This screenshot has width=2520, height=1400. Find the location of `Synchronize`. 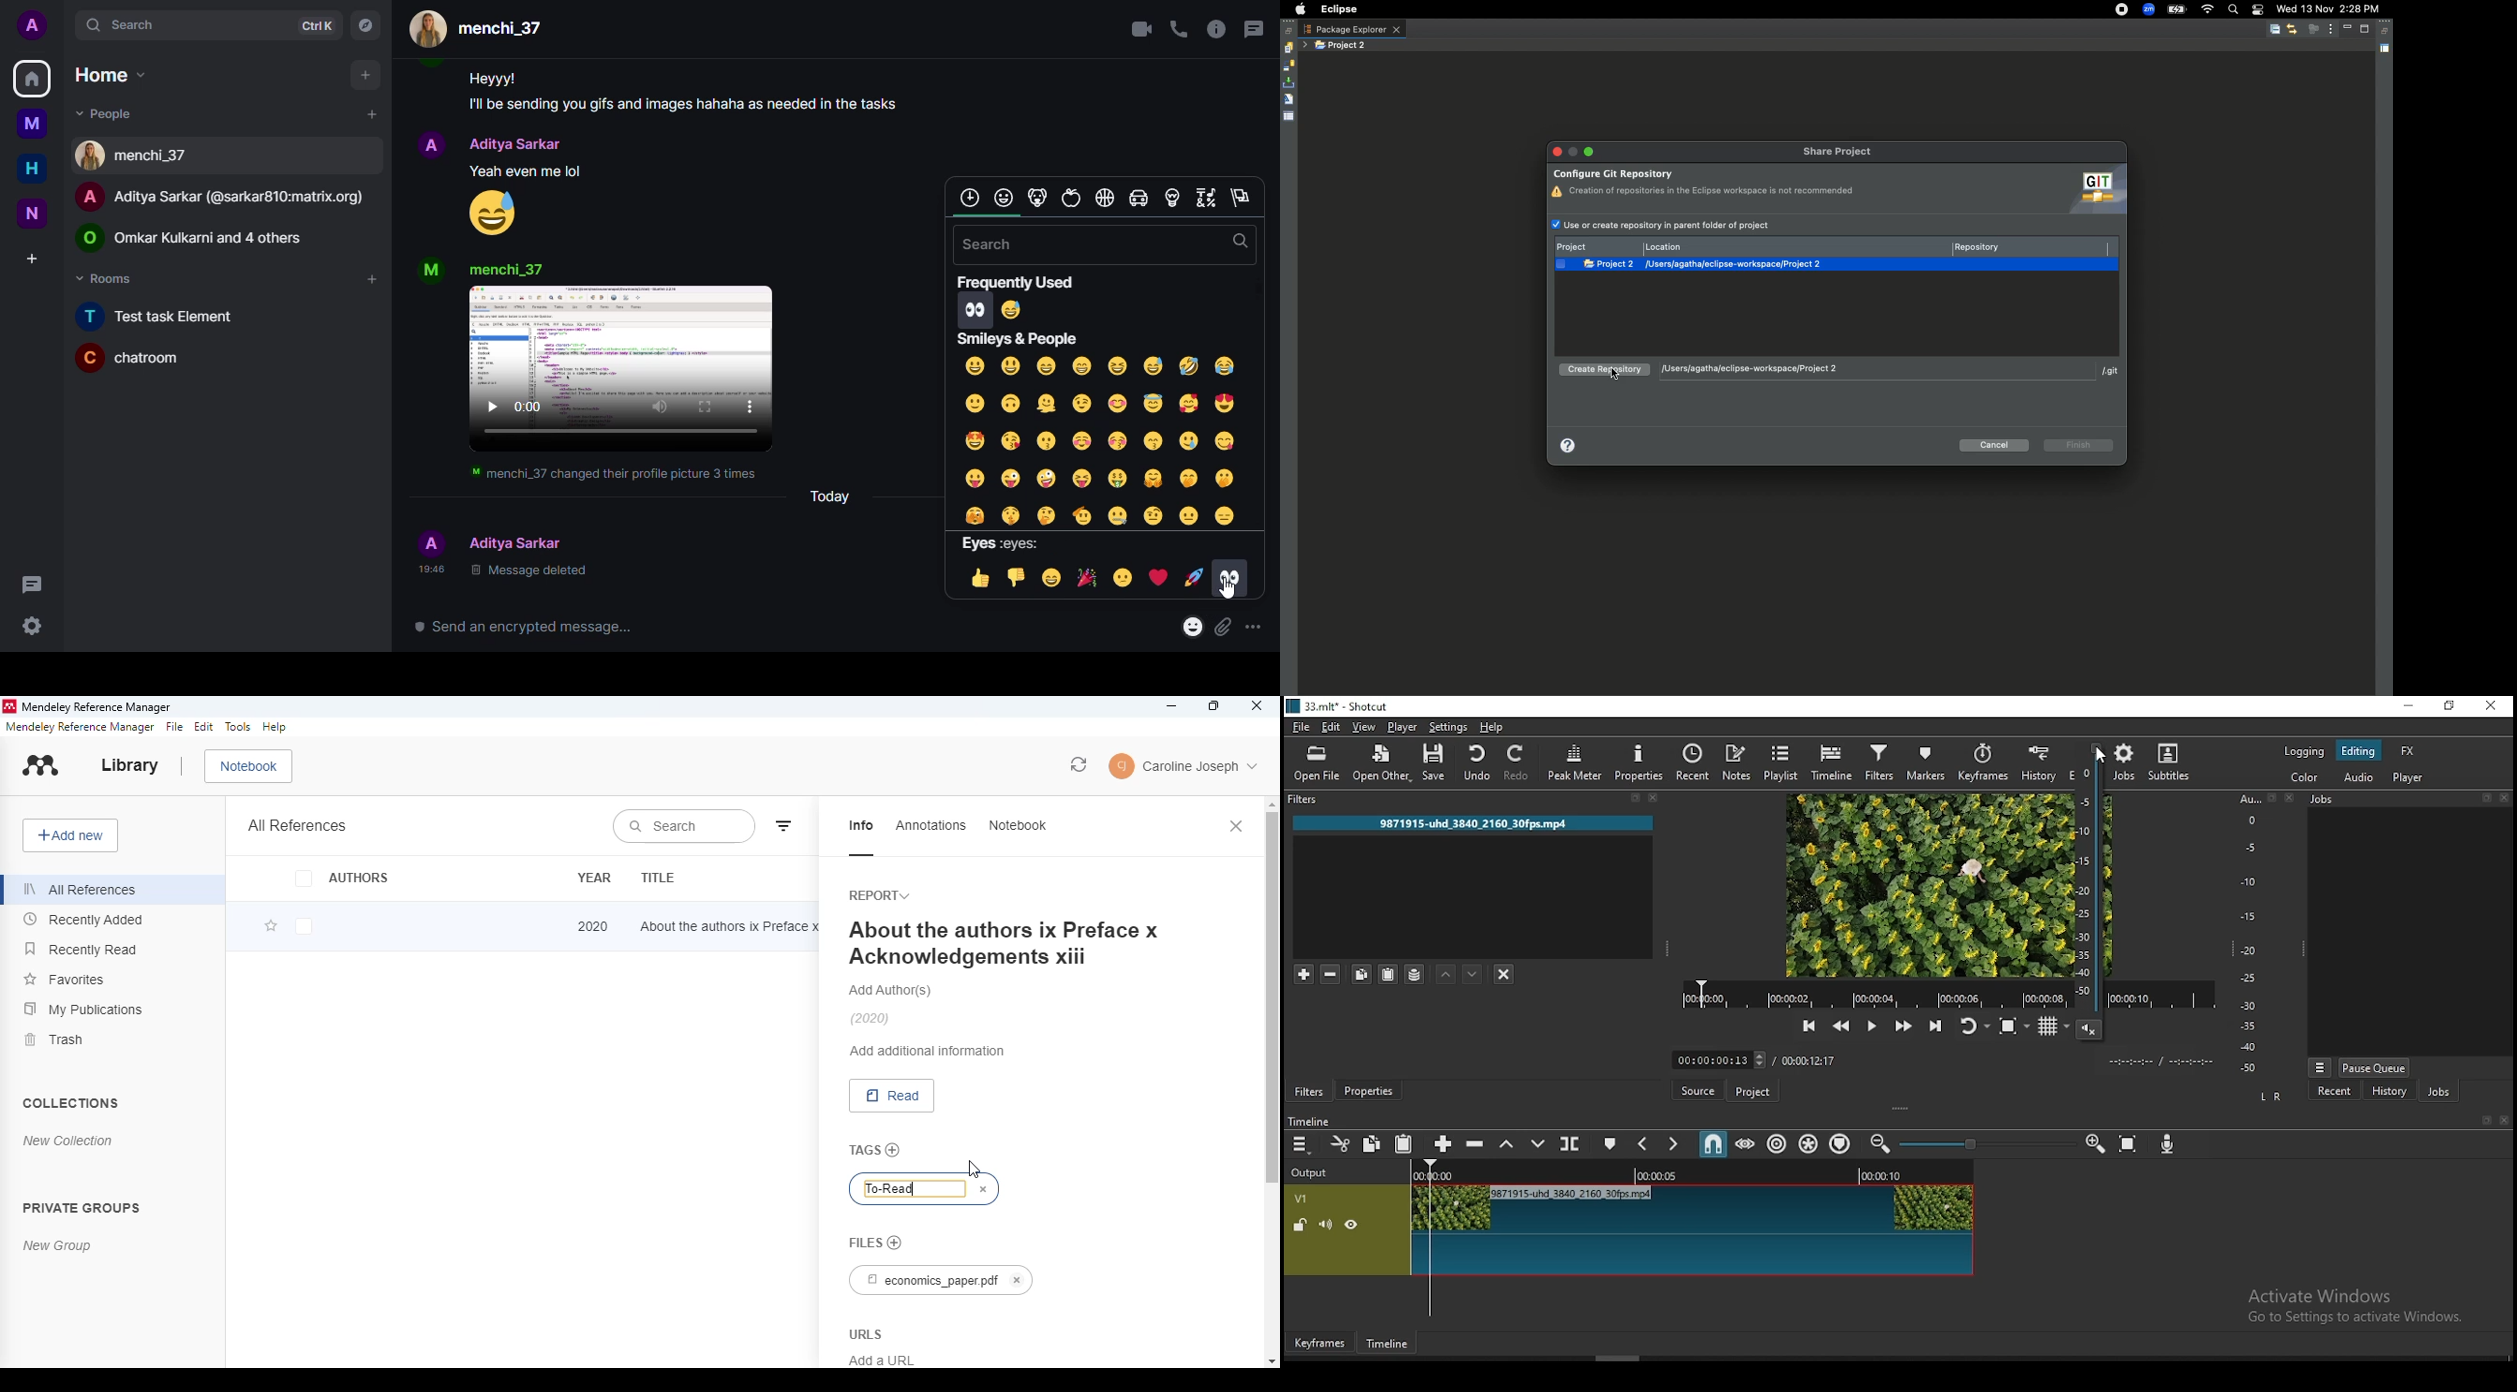

Synchronize is located at coordinates (1289, 66).